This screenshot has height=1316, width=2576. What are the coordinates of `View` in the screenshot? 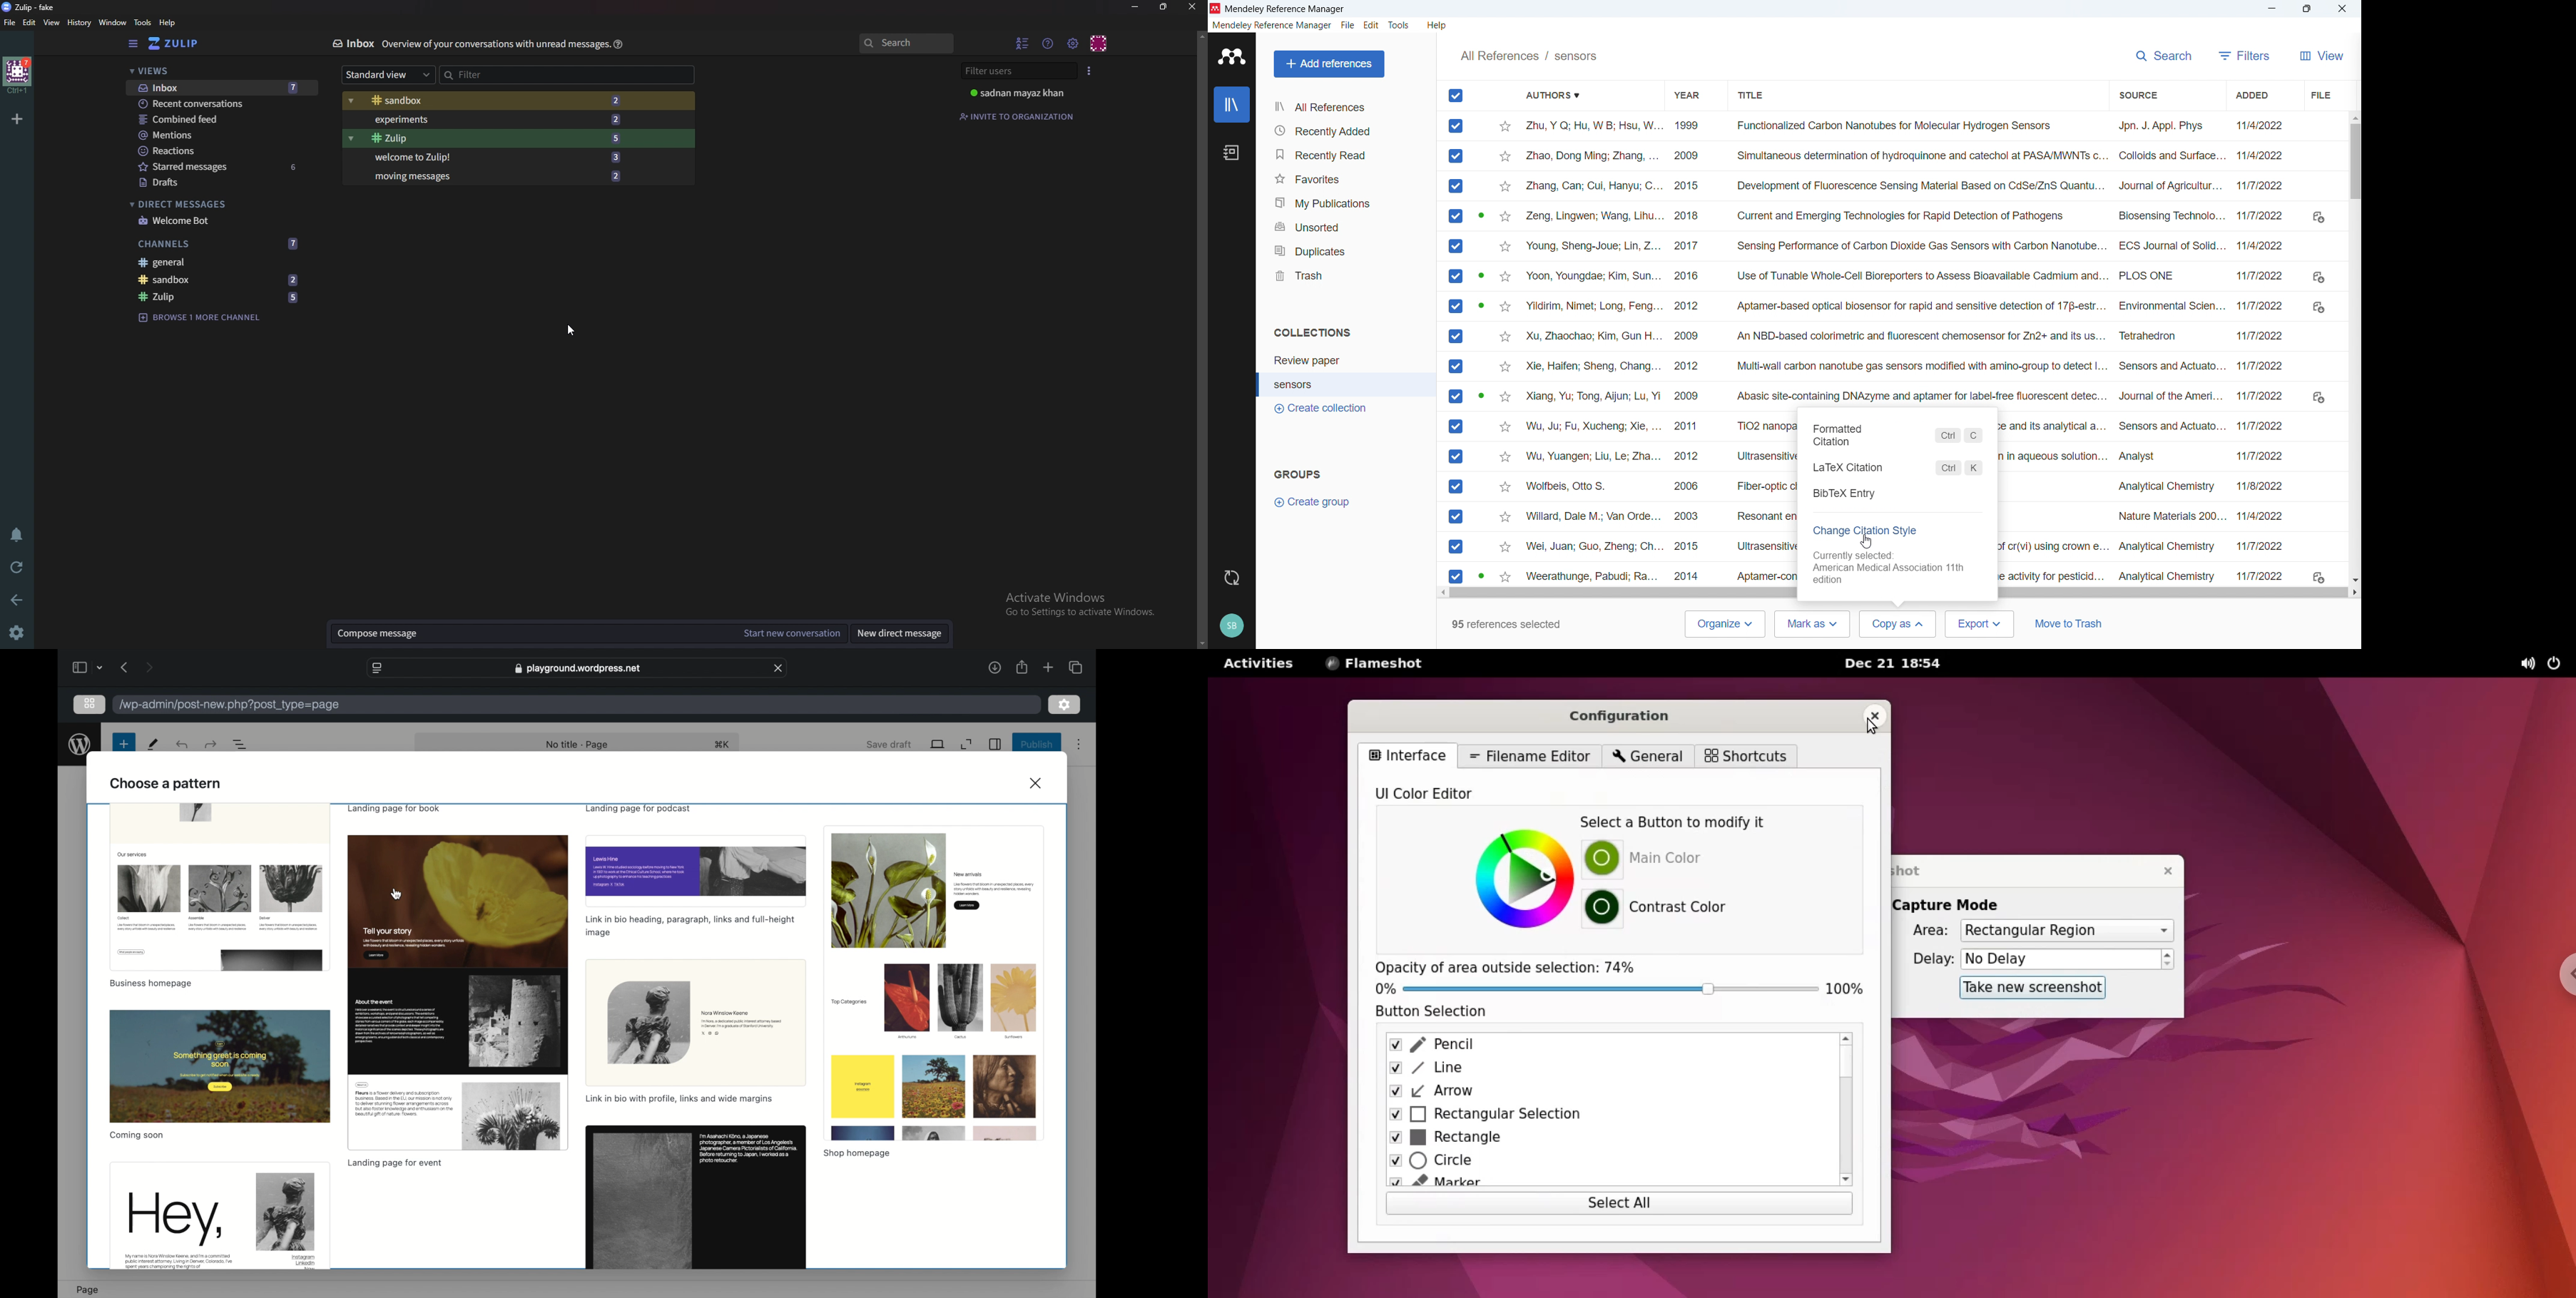 It's located at (52, 23).